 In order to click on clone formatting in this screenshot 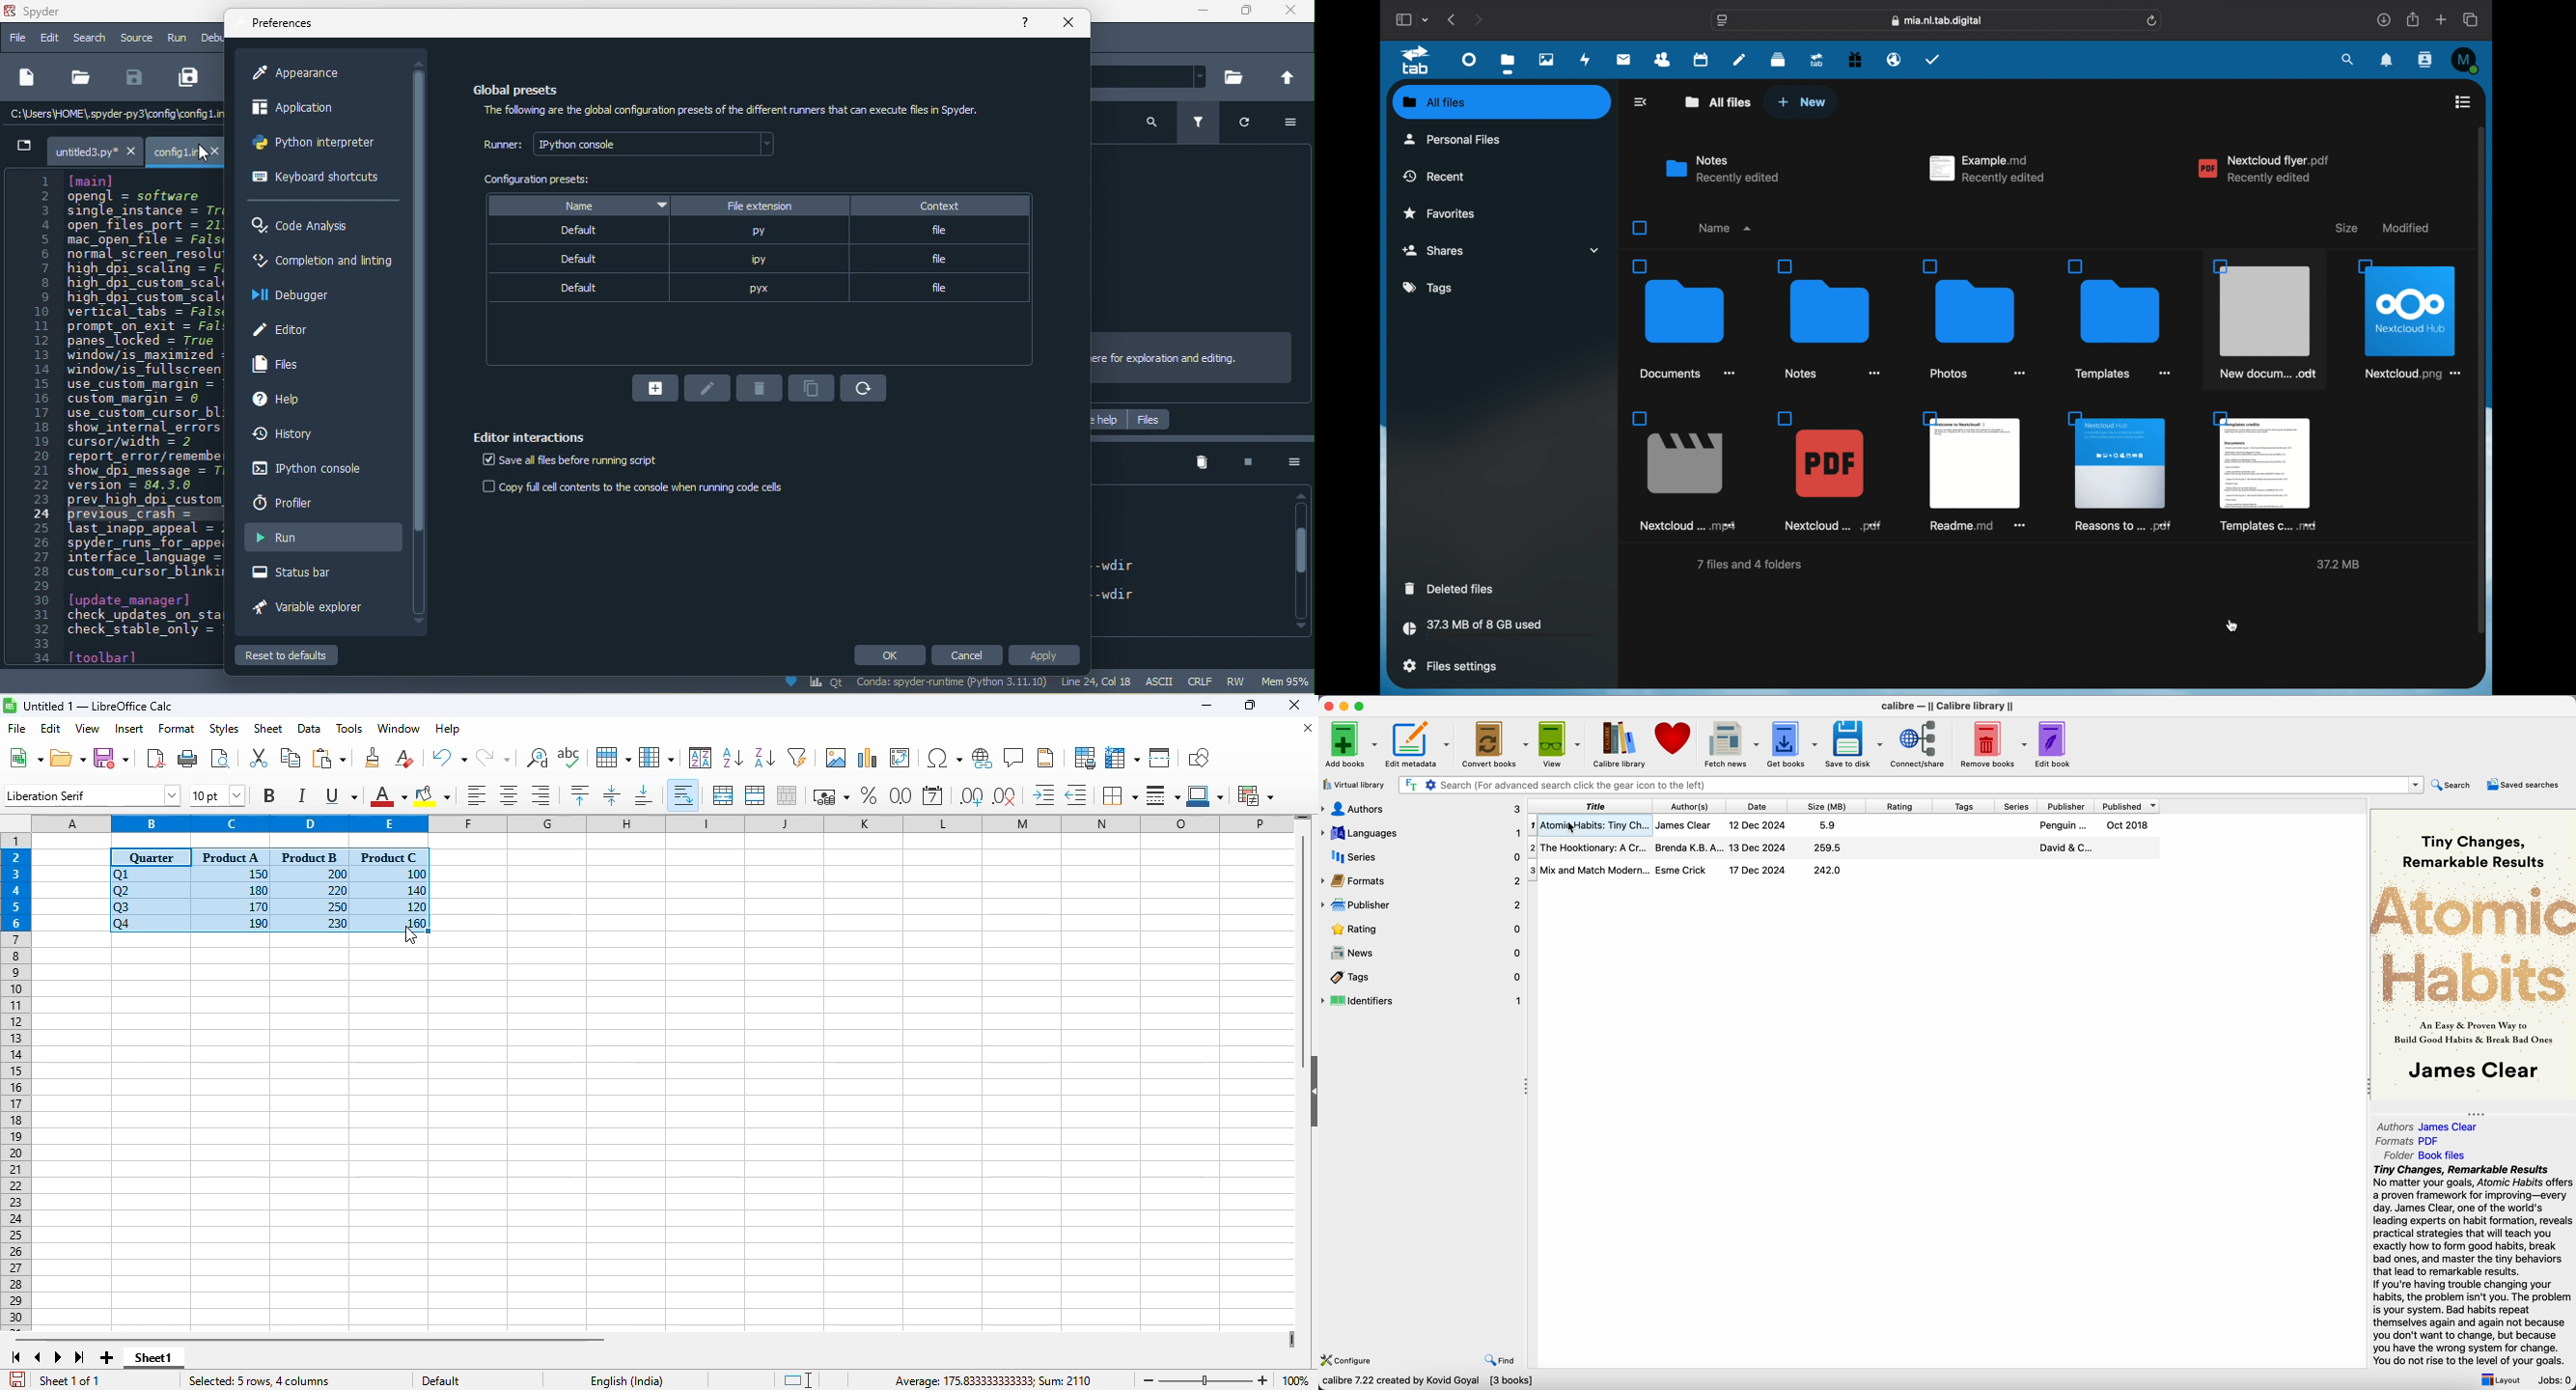, I will do `click(374, 757)`.